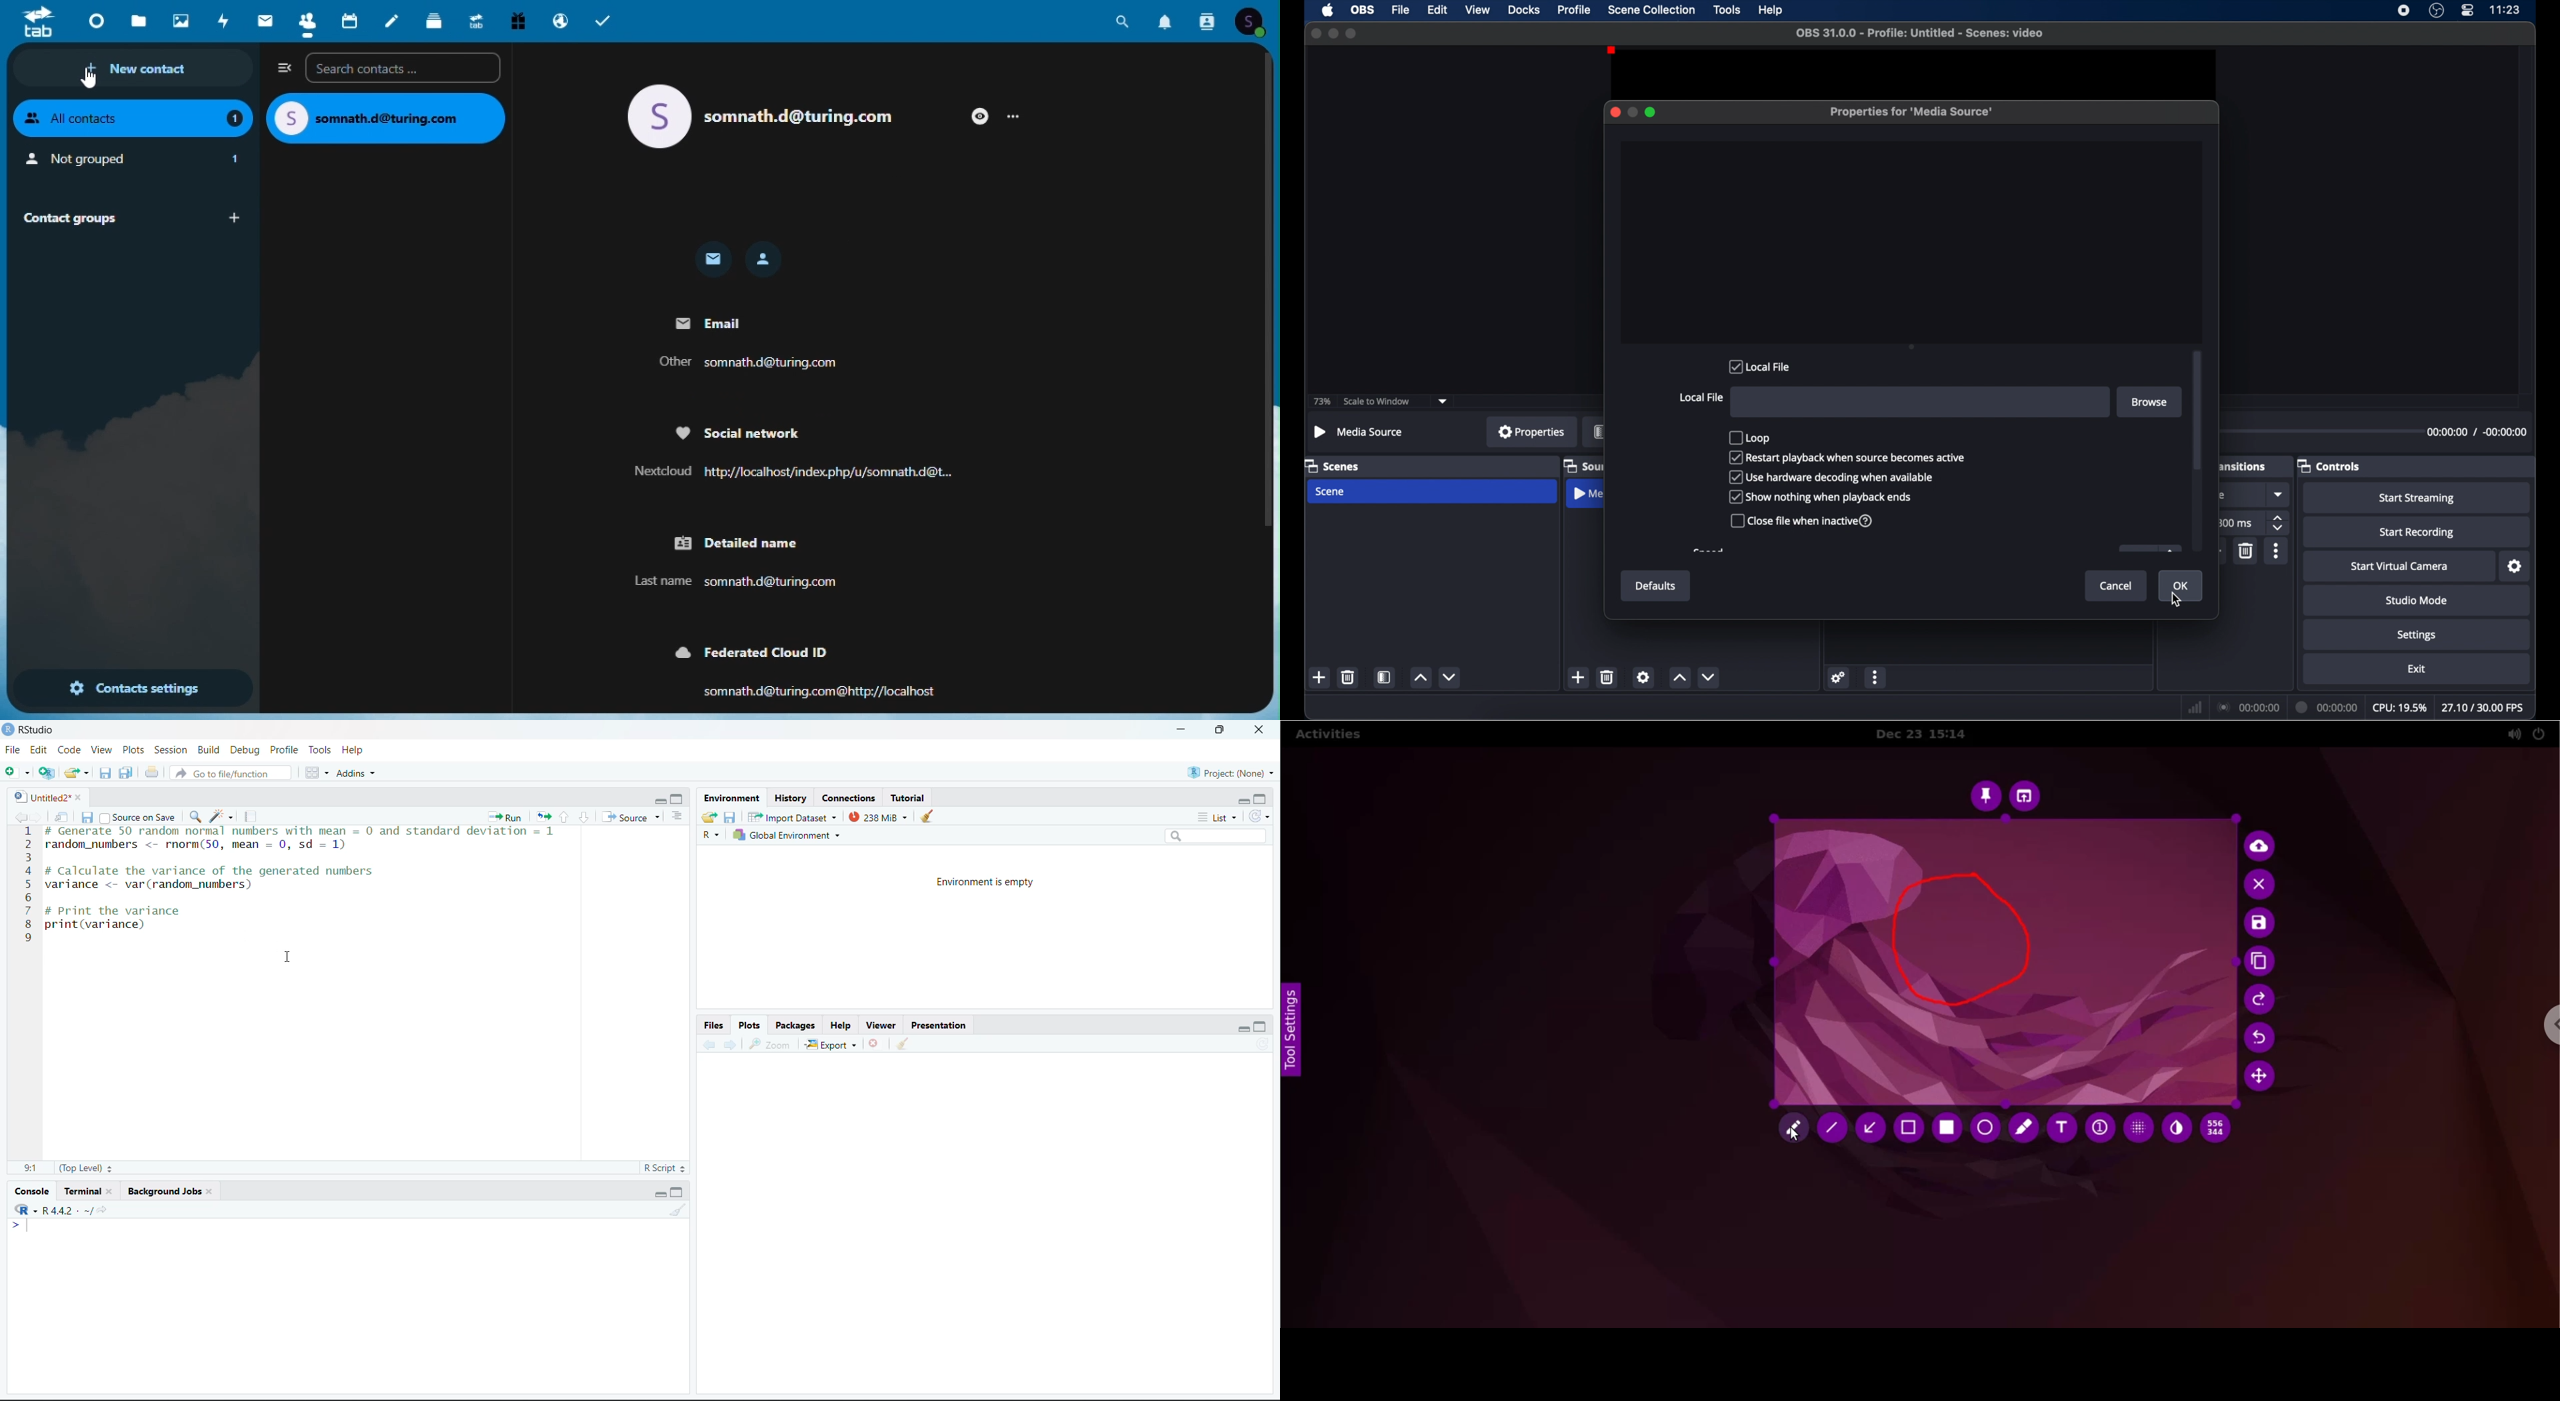 The height and width of the screenshot is (1428, 2576). What do you see at coordinates (927, 816) in the screenshot?
I see `clear` at bounding box center [927, 816].